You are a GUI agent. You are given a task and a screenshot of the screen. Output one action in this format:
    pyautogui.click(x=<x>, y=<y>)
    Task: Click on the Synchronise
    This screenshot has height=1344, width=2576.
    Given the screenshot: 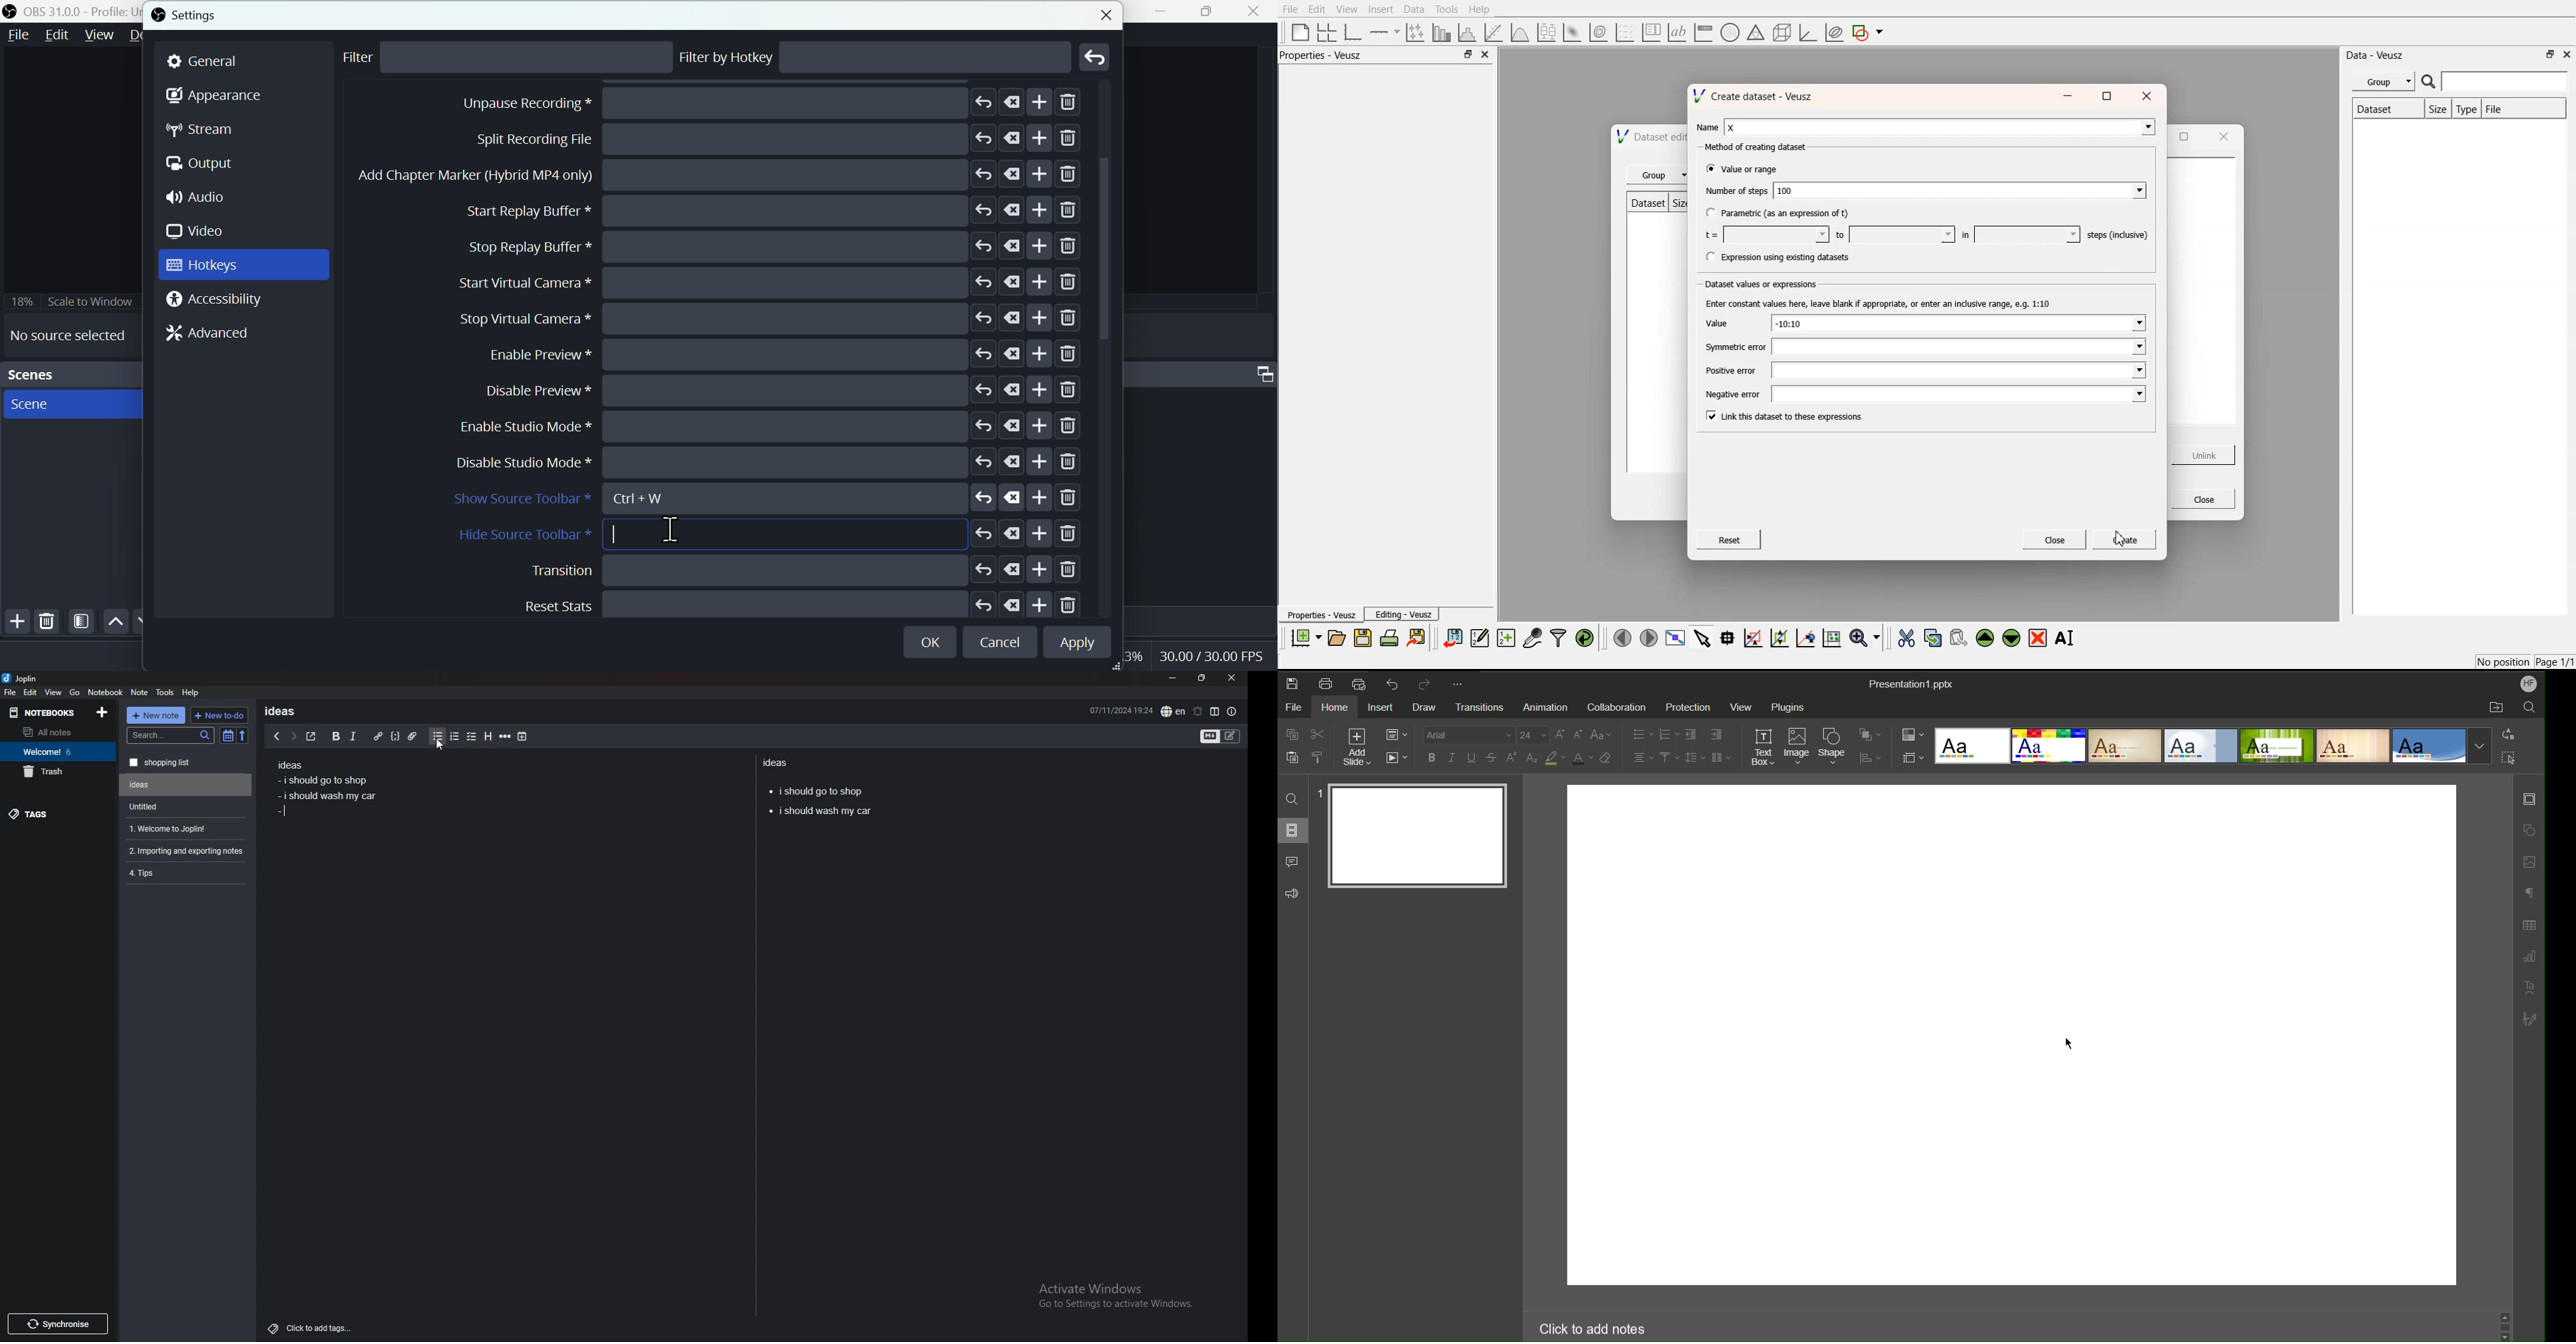 What is the action you would take?
    pyautogui.click(x=57, y=1324)
    